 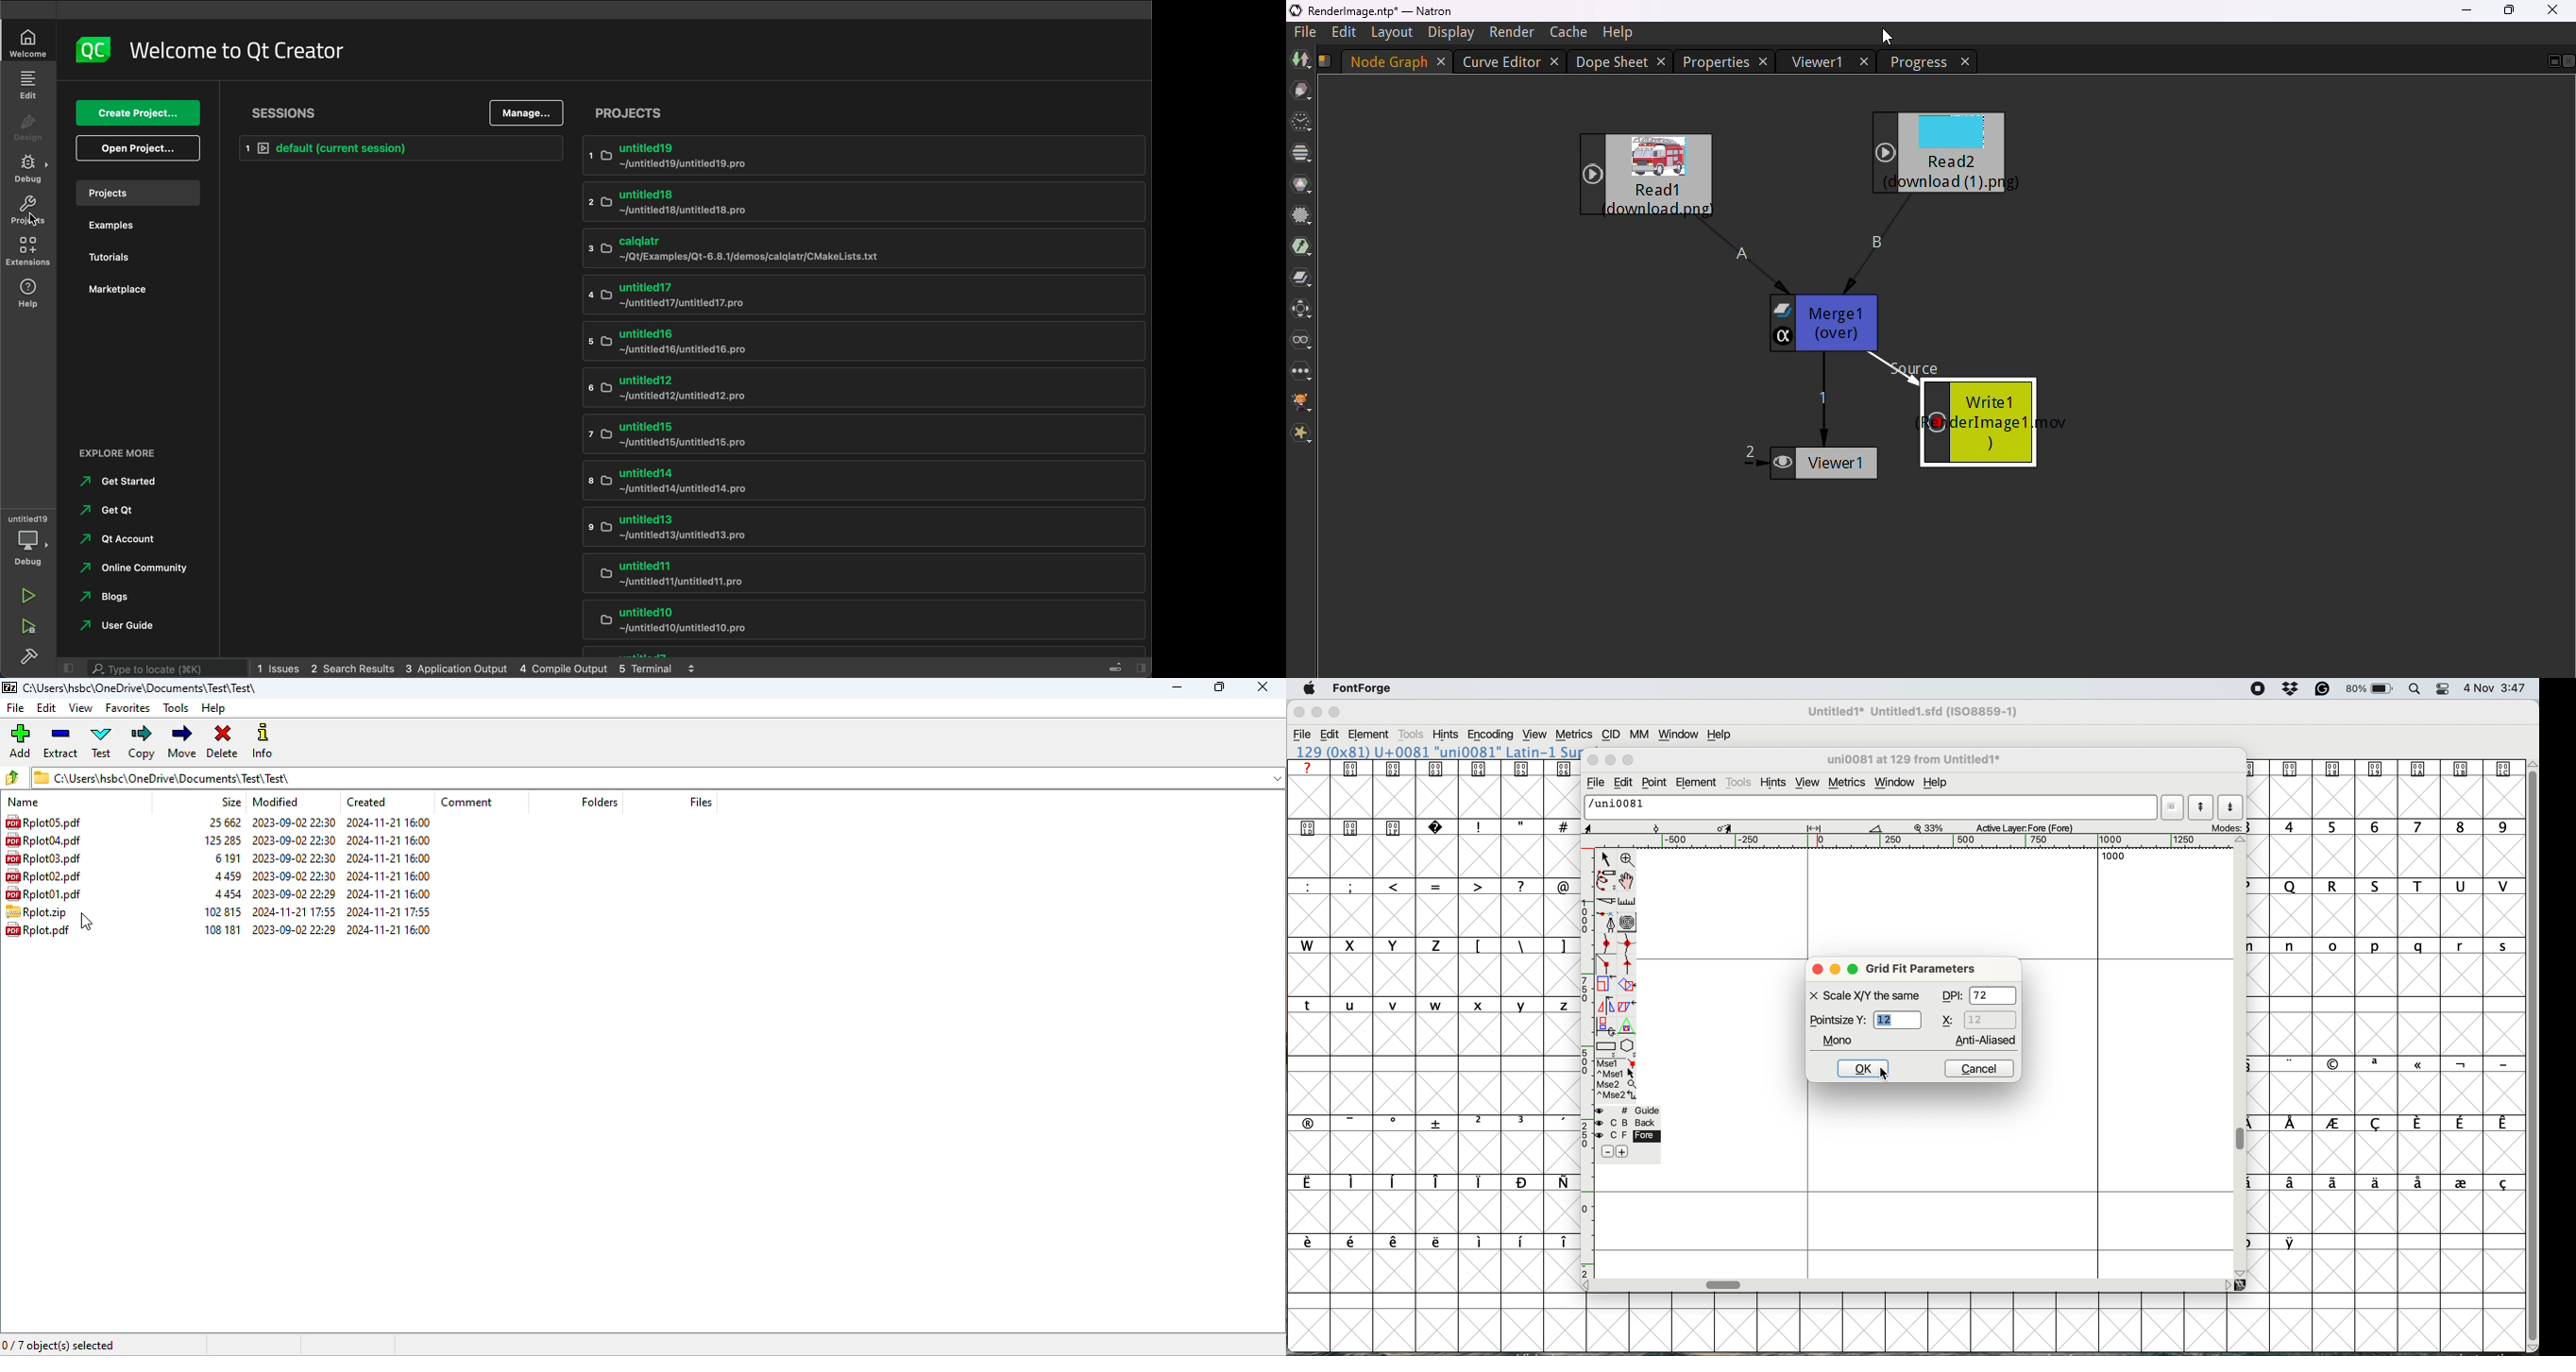 What do you see at coordinates (1344, 31) in the screenshot?
I see `edit` at bounding box center [1344, 31].